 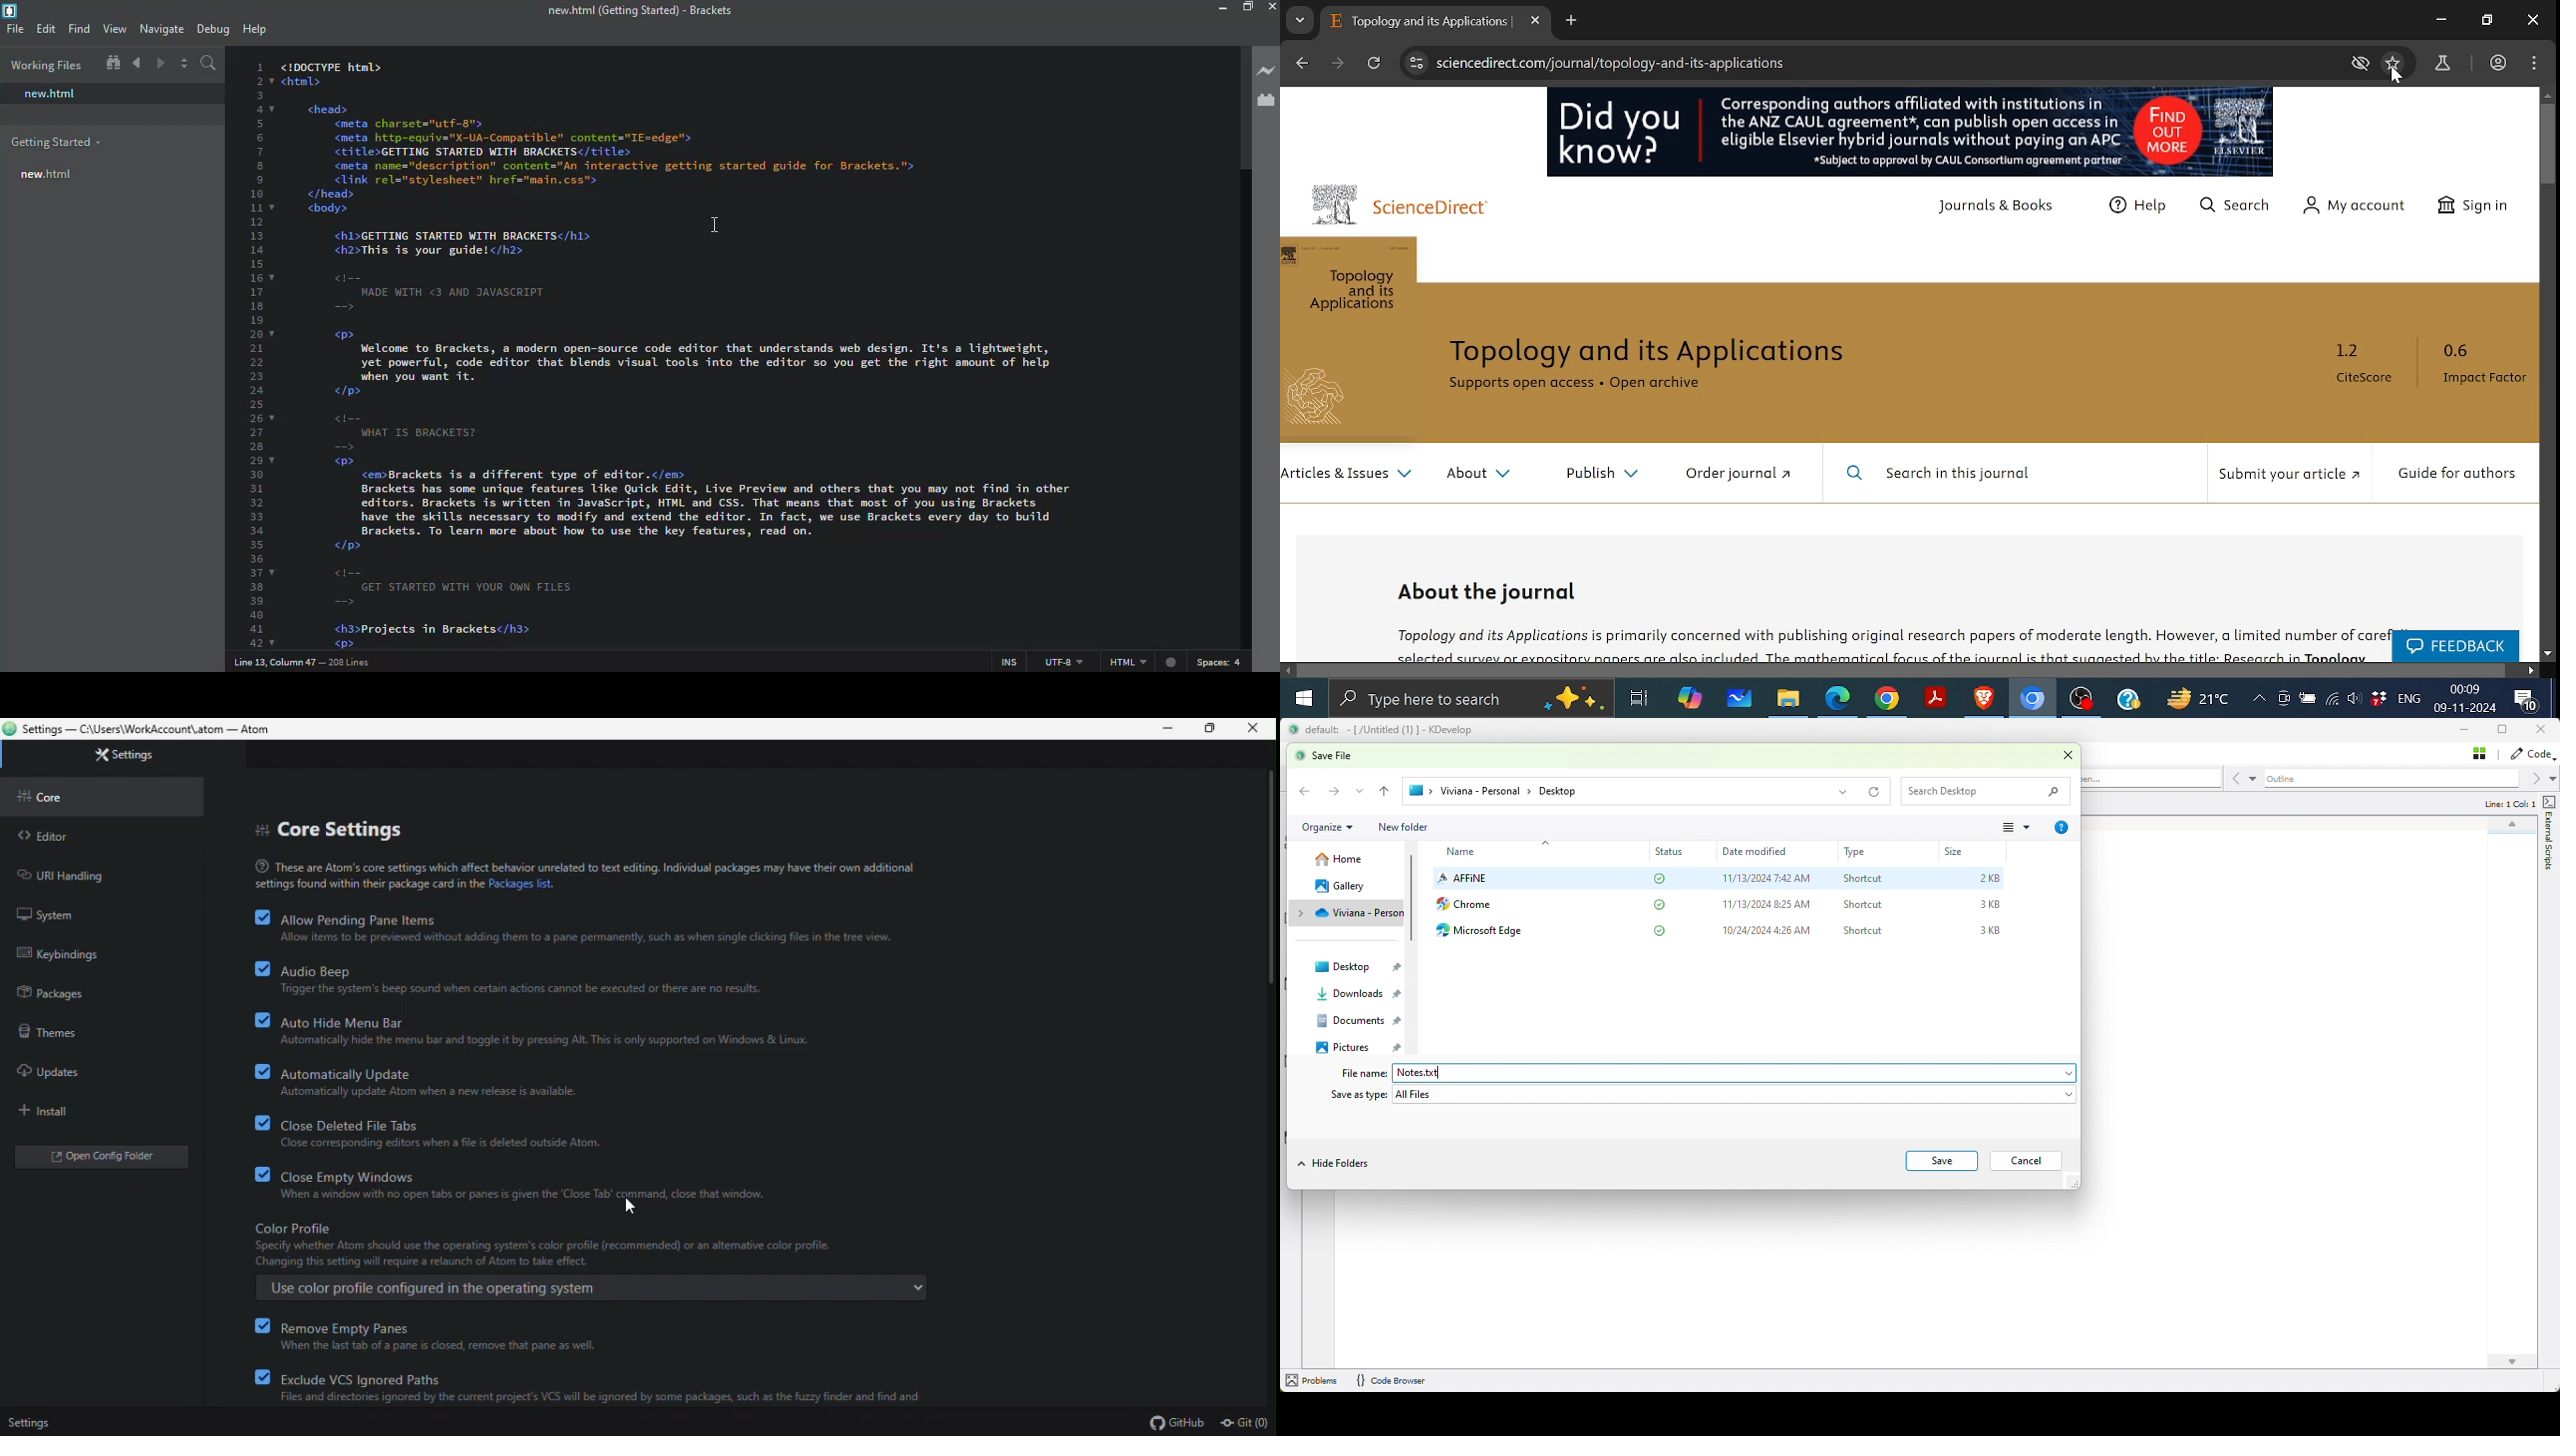 What do you see at coordinates (1270, 7) in the screenshot?
I see `close` at bounding box center [1270, 7].